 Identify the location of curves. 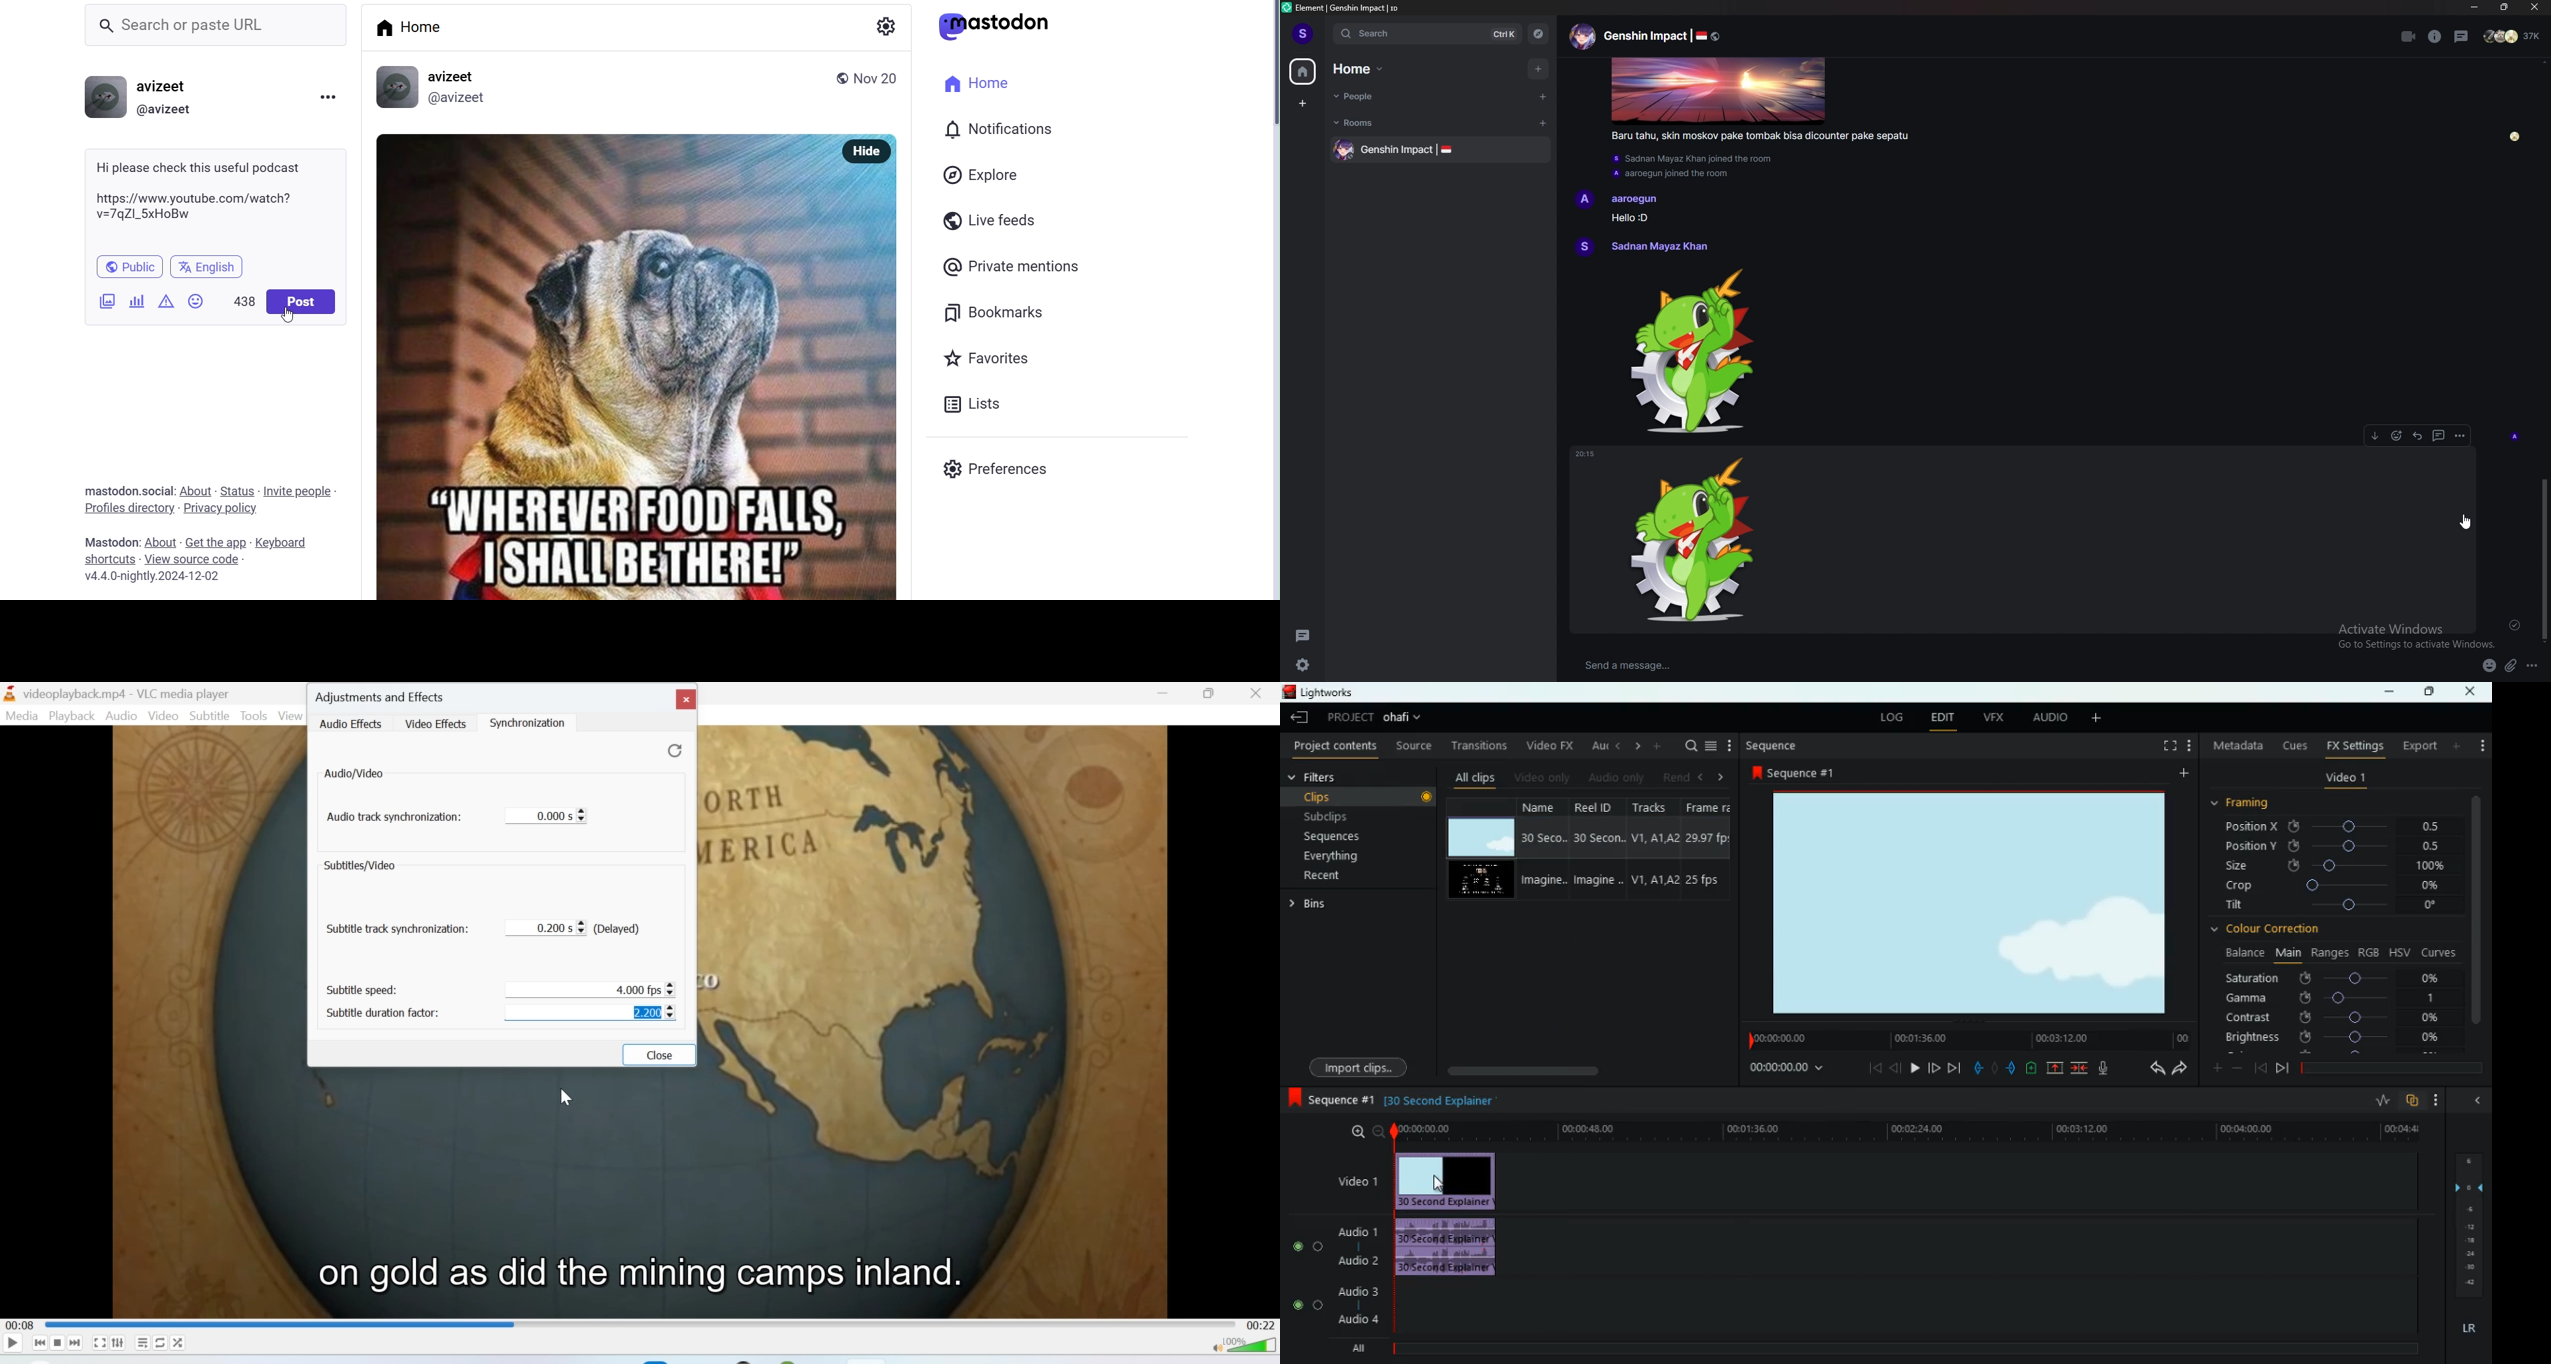
(2439, 951).